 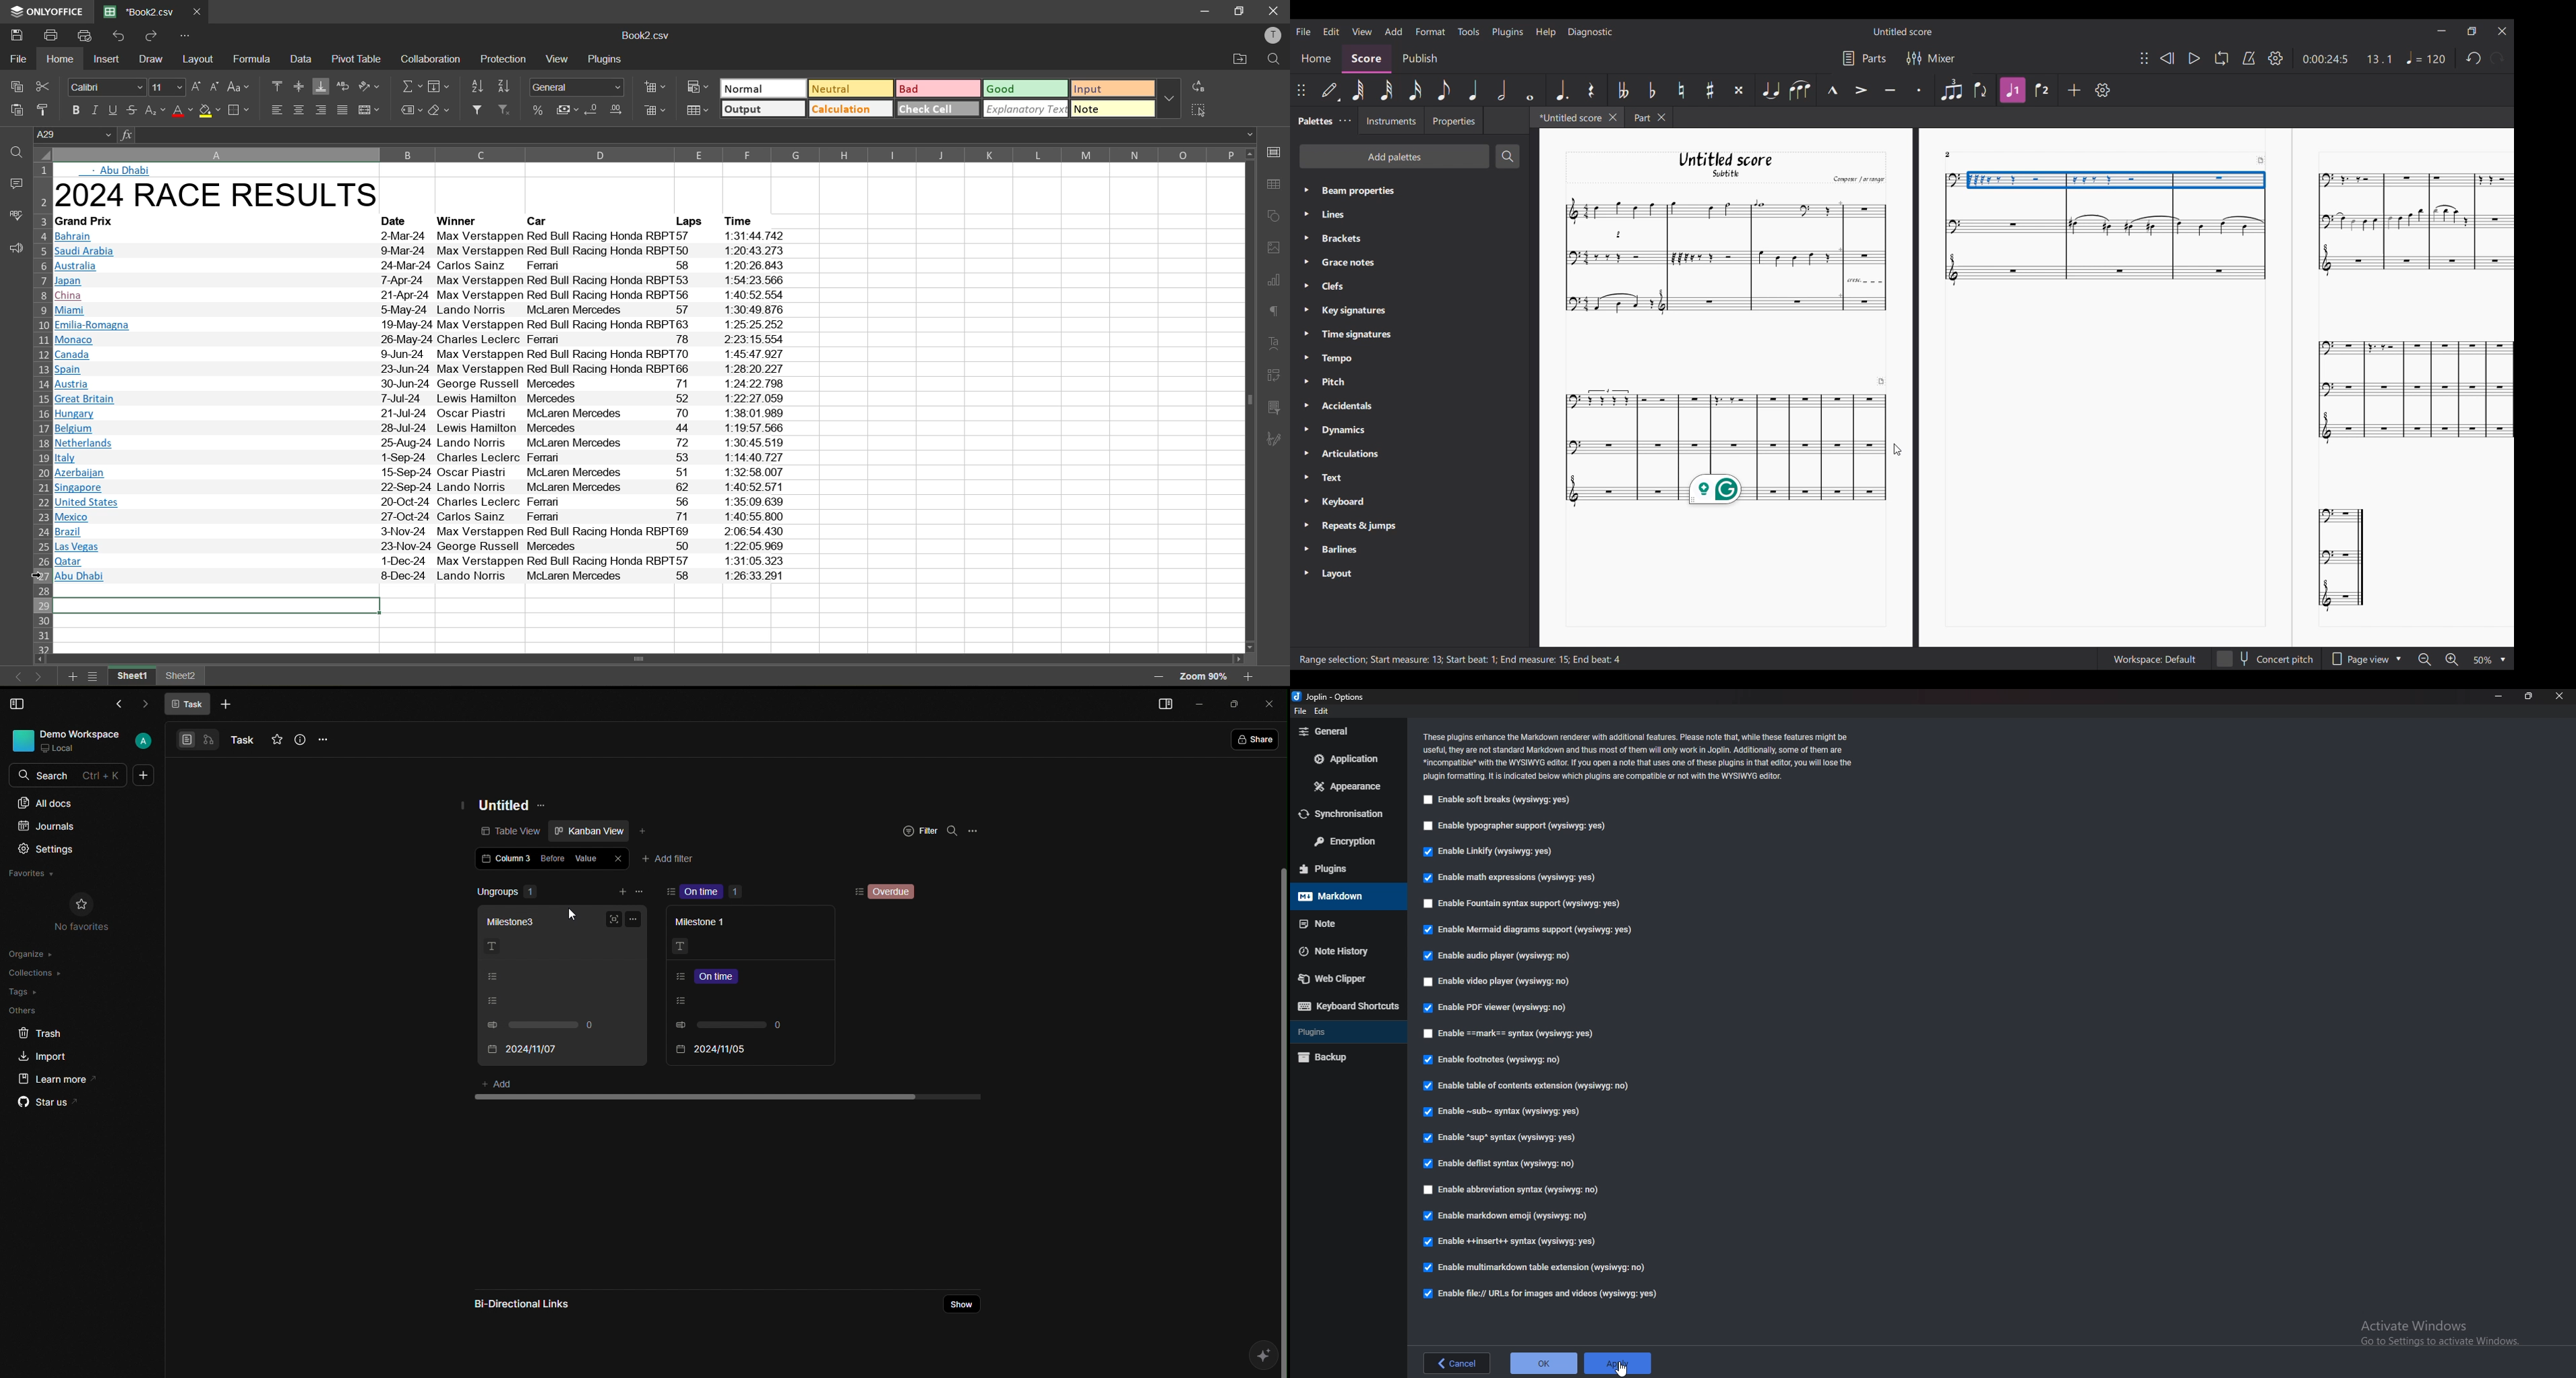 I want to click on next, so click(x=37, y=677).